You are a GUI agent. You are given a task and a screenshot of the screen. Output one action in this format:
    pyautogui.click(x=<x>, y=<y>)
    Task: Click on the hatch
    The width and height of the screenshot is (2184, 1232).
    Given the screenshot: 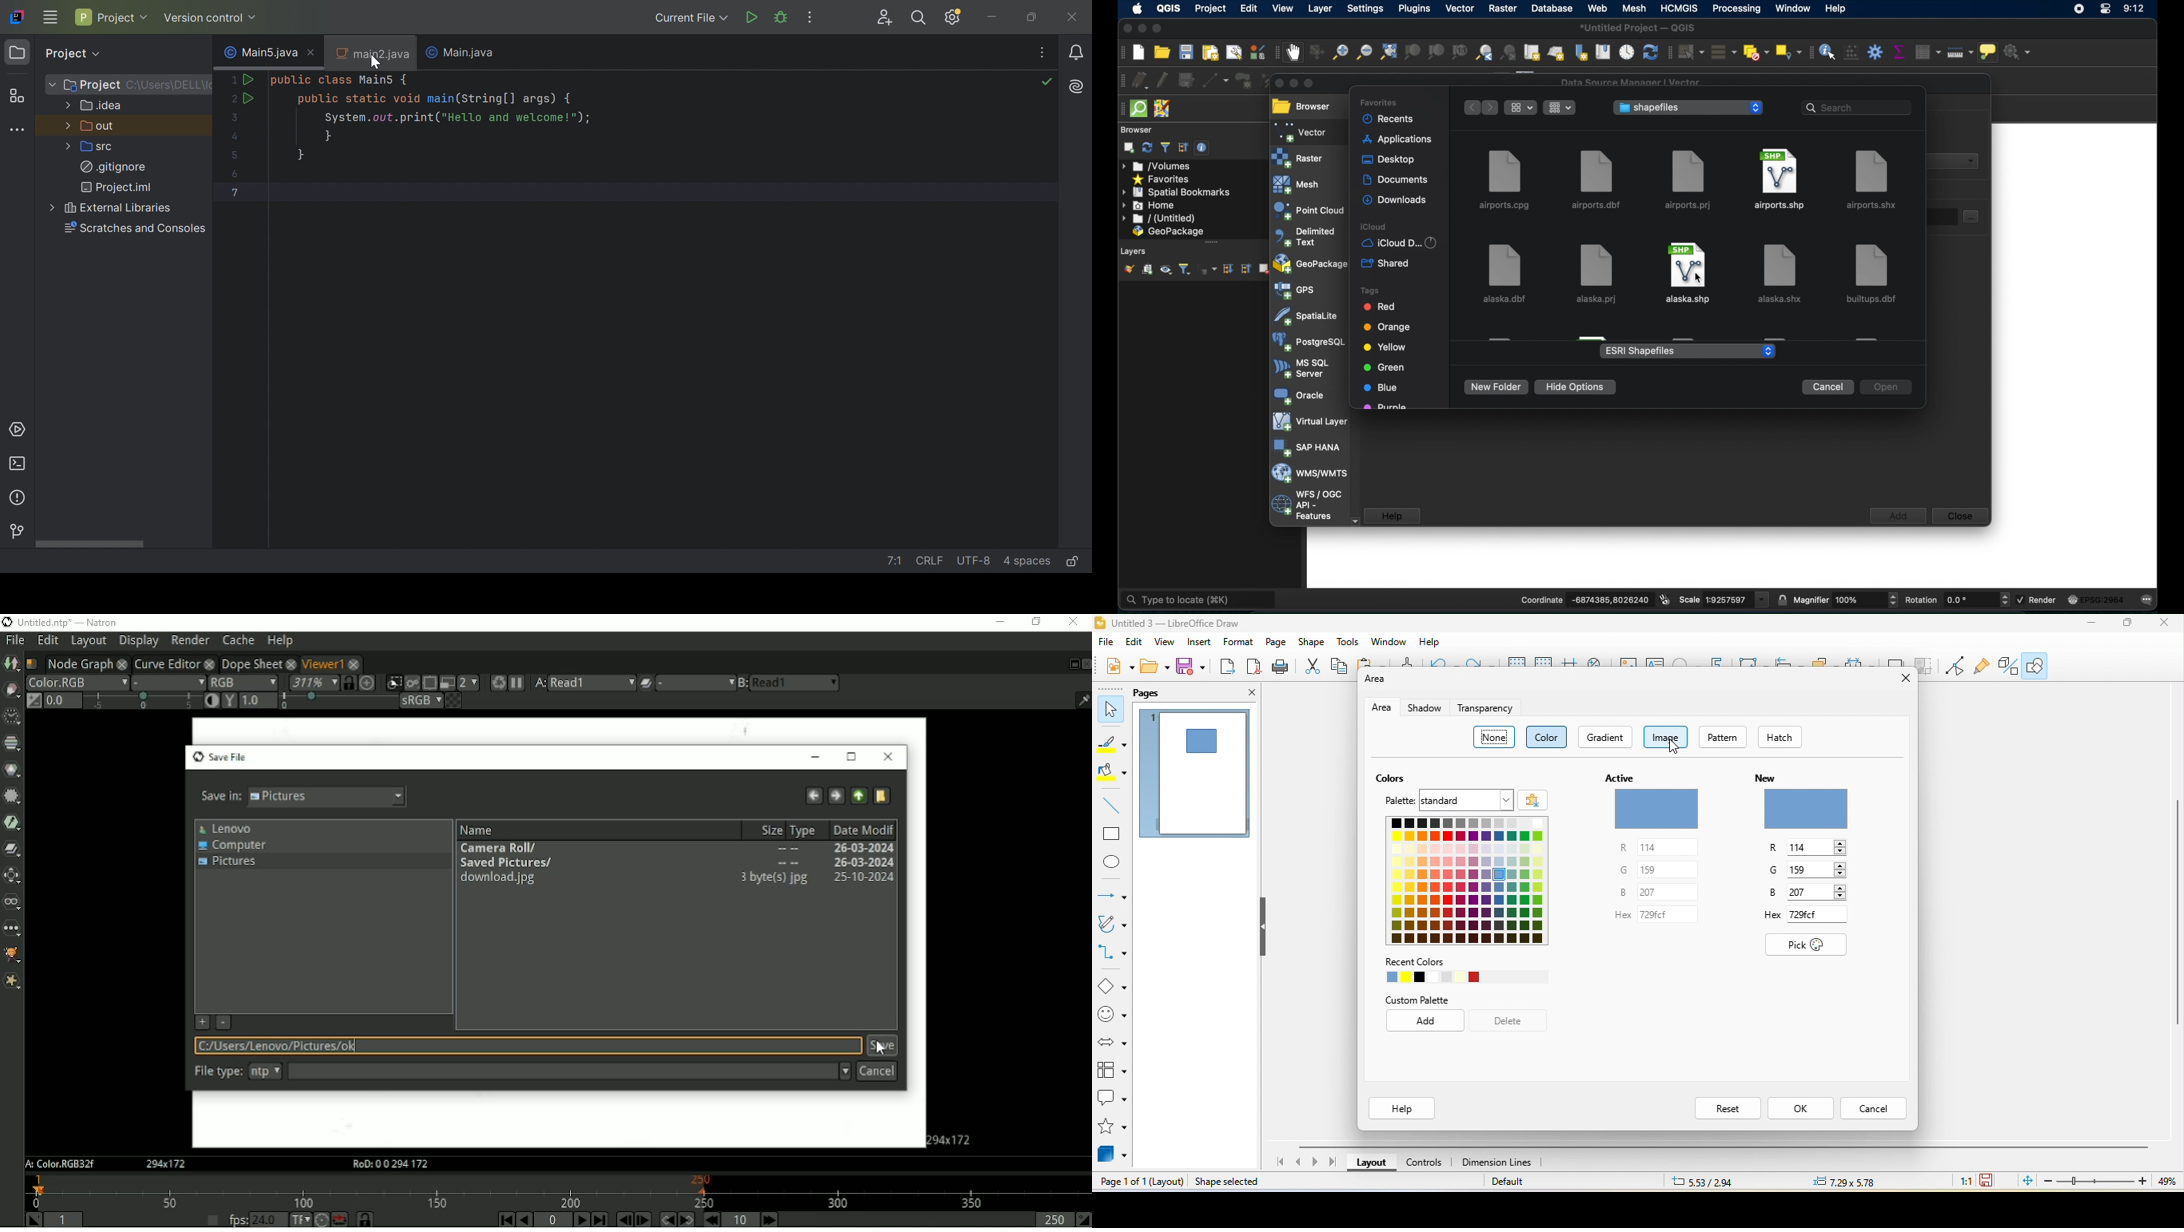 What is the action you would take?
    pyautogui.click(x=1775, y=736)
    